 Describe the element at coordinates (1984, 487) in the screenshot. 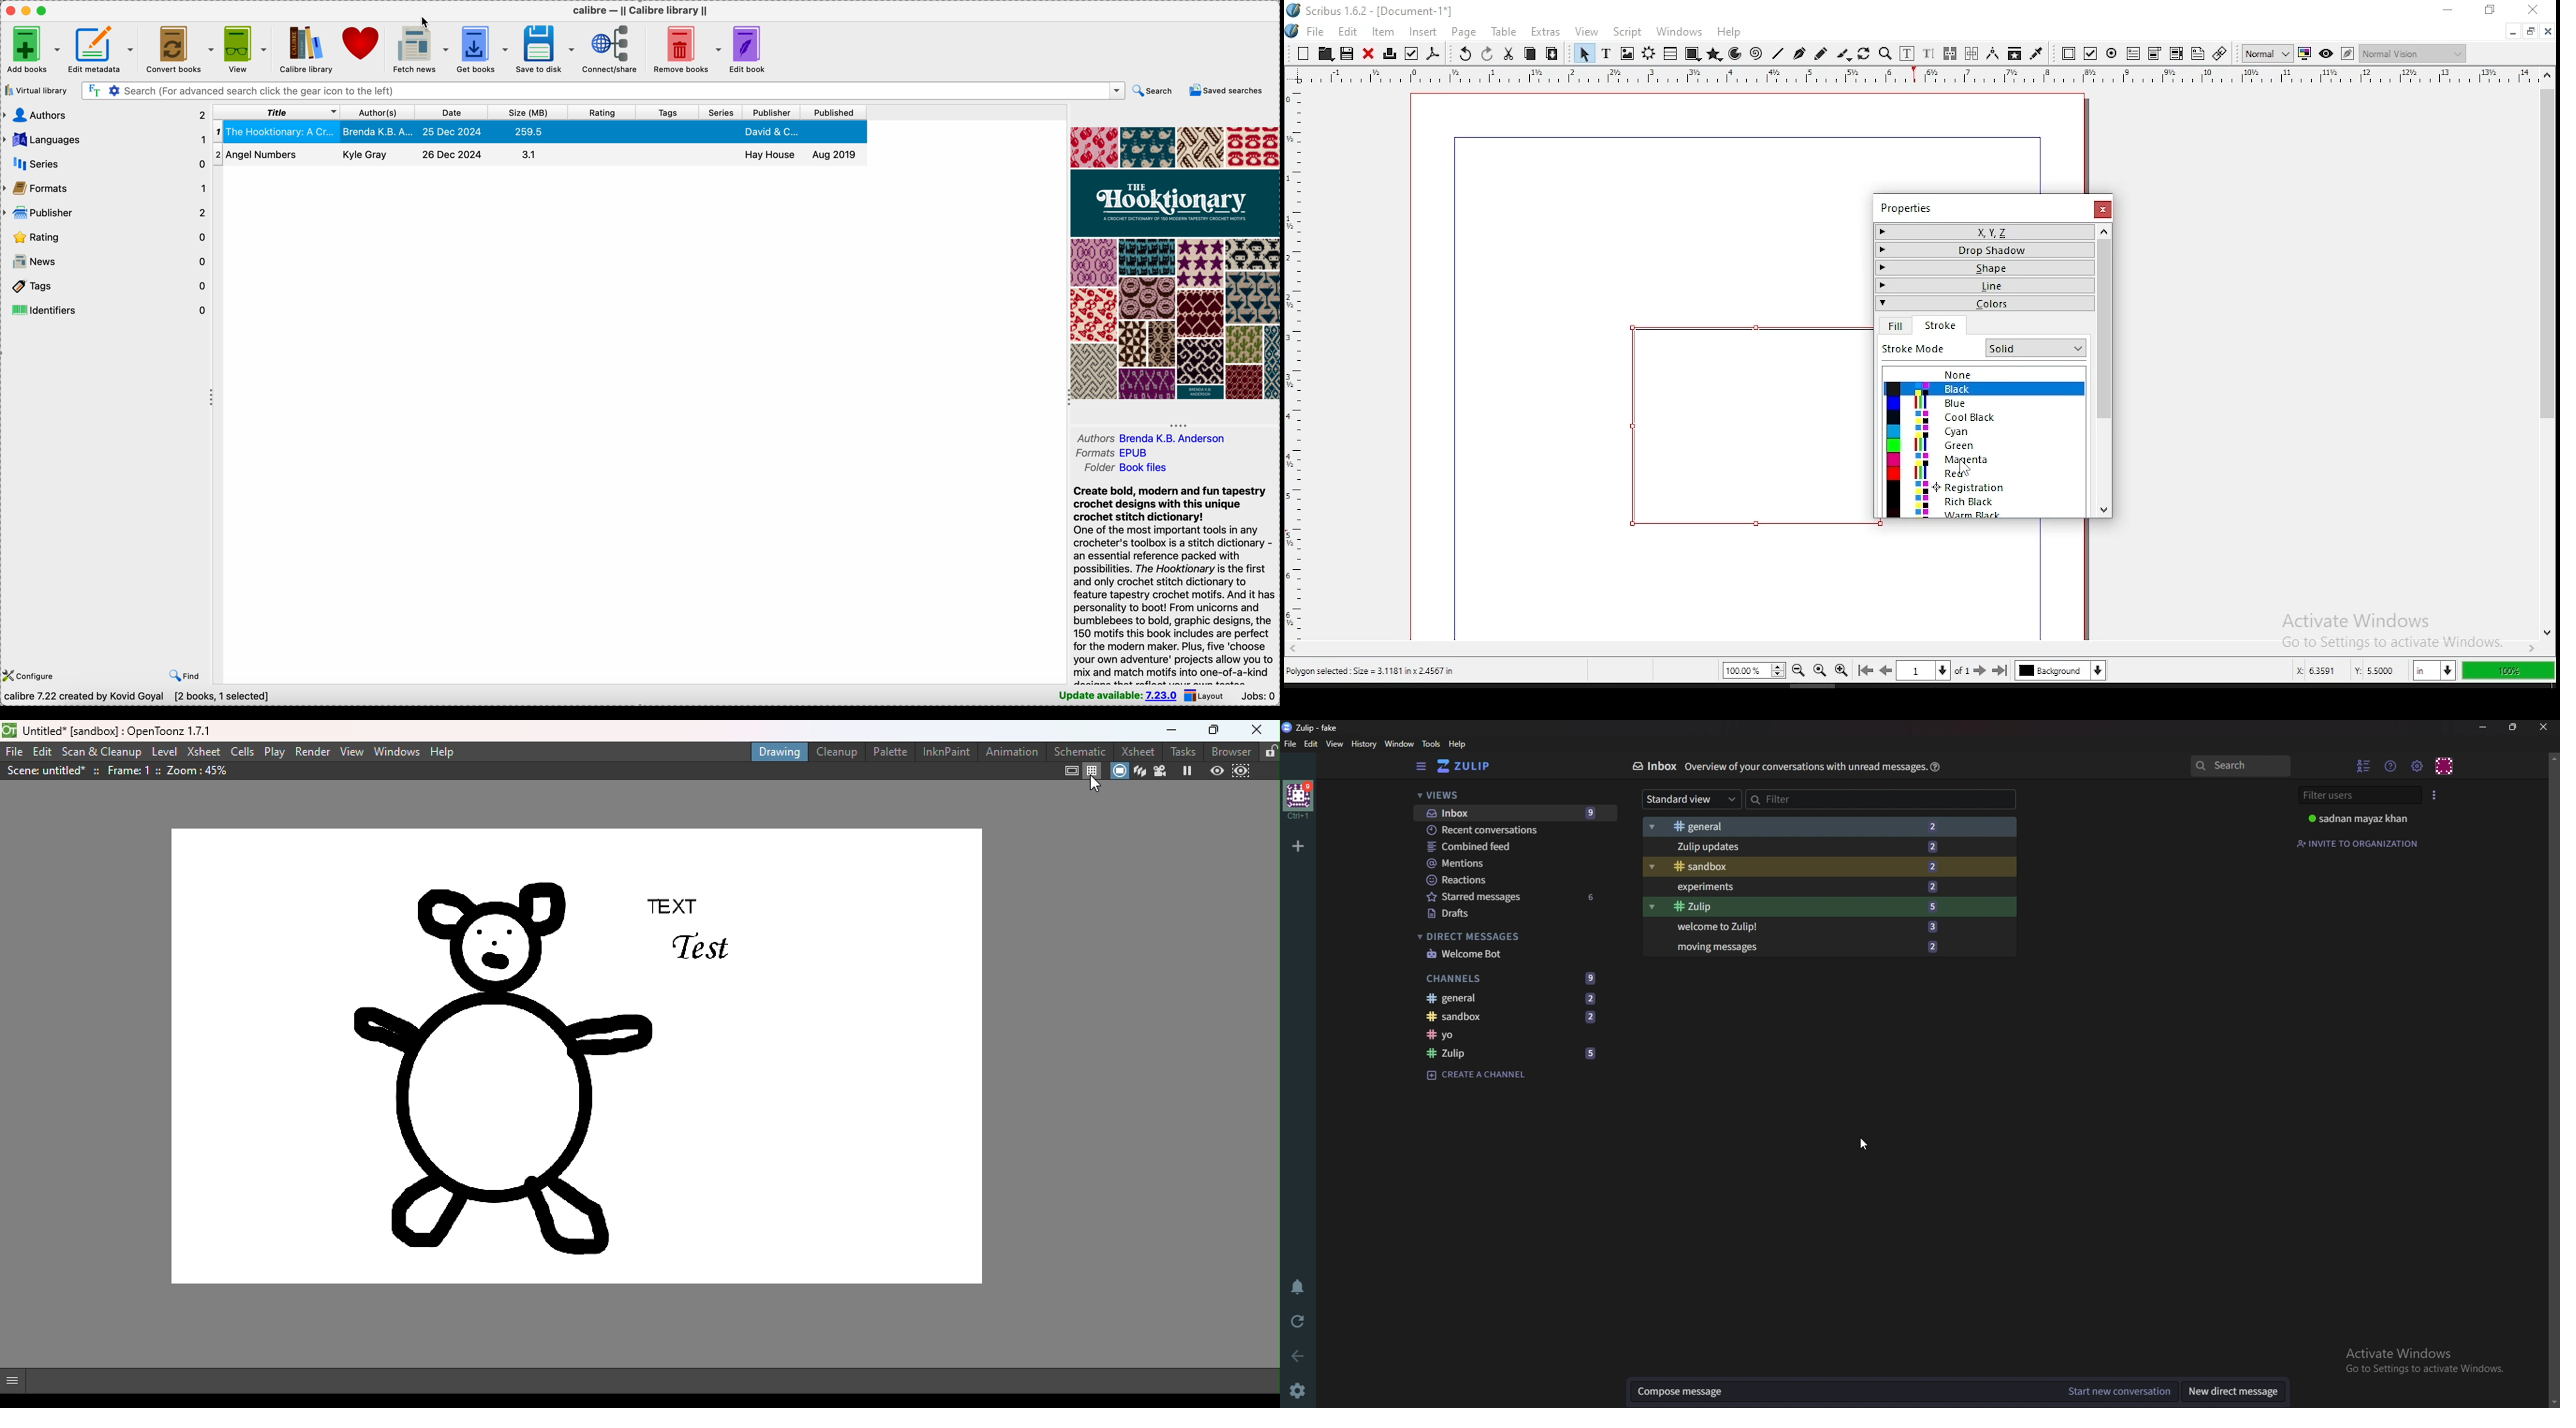

I see `registration` at that location.